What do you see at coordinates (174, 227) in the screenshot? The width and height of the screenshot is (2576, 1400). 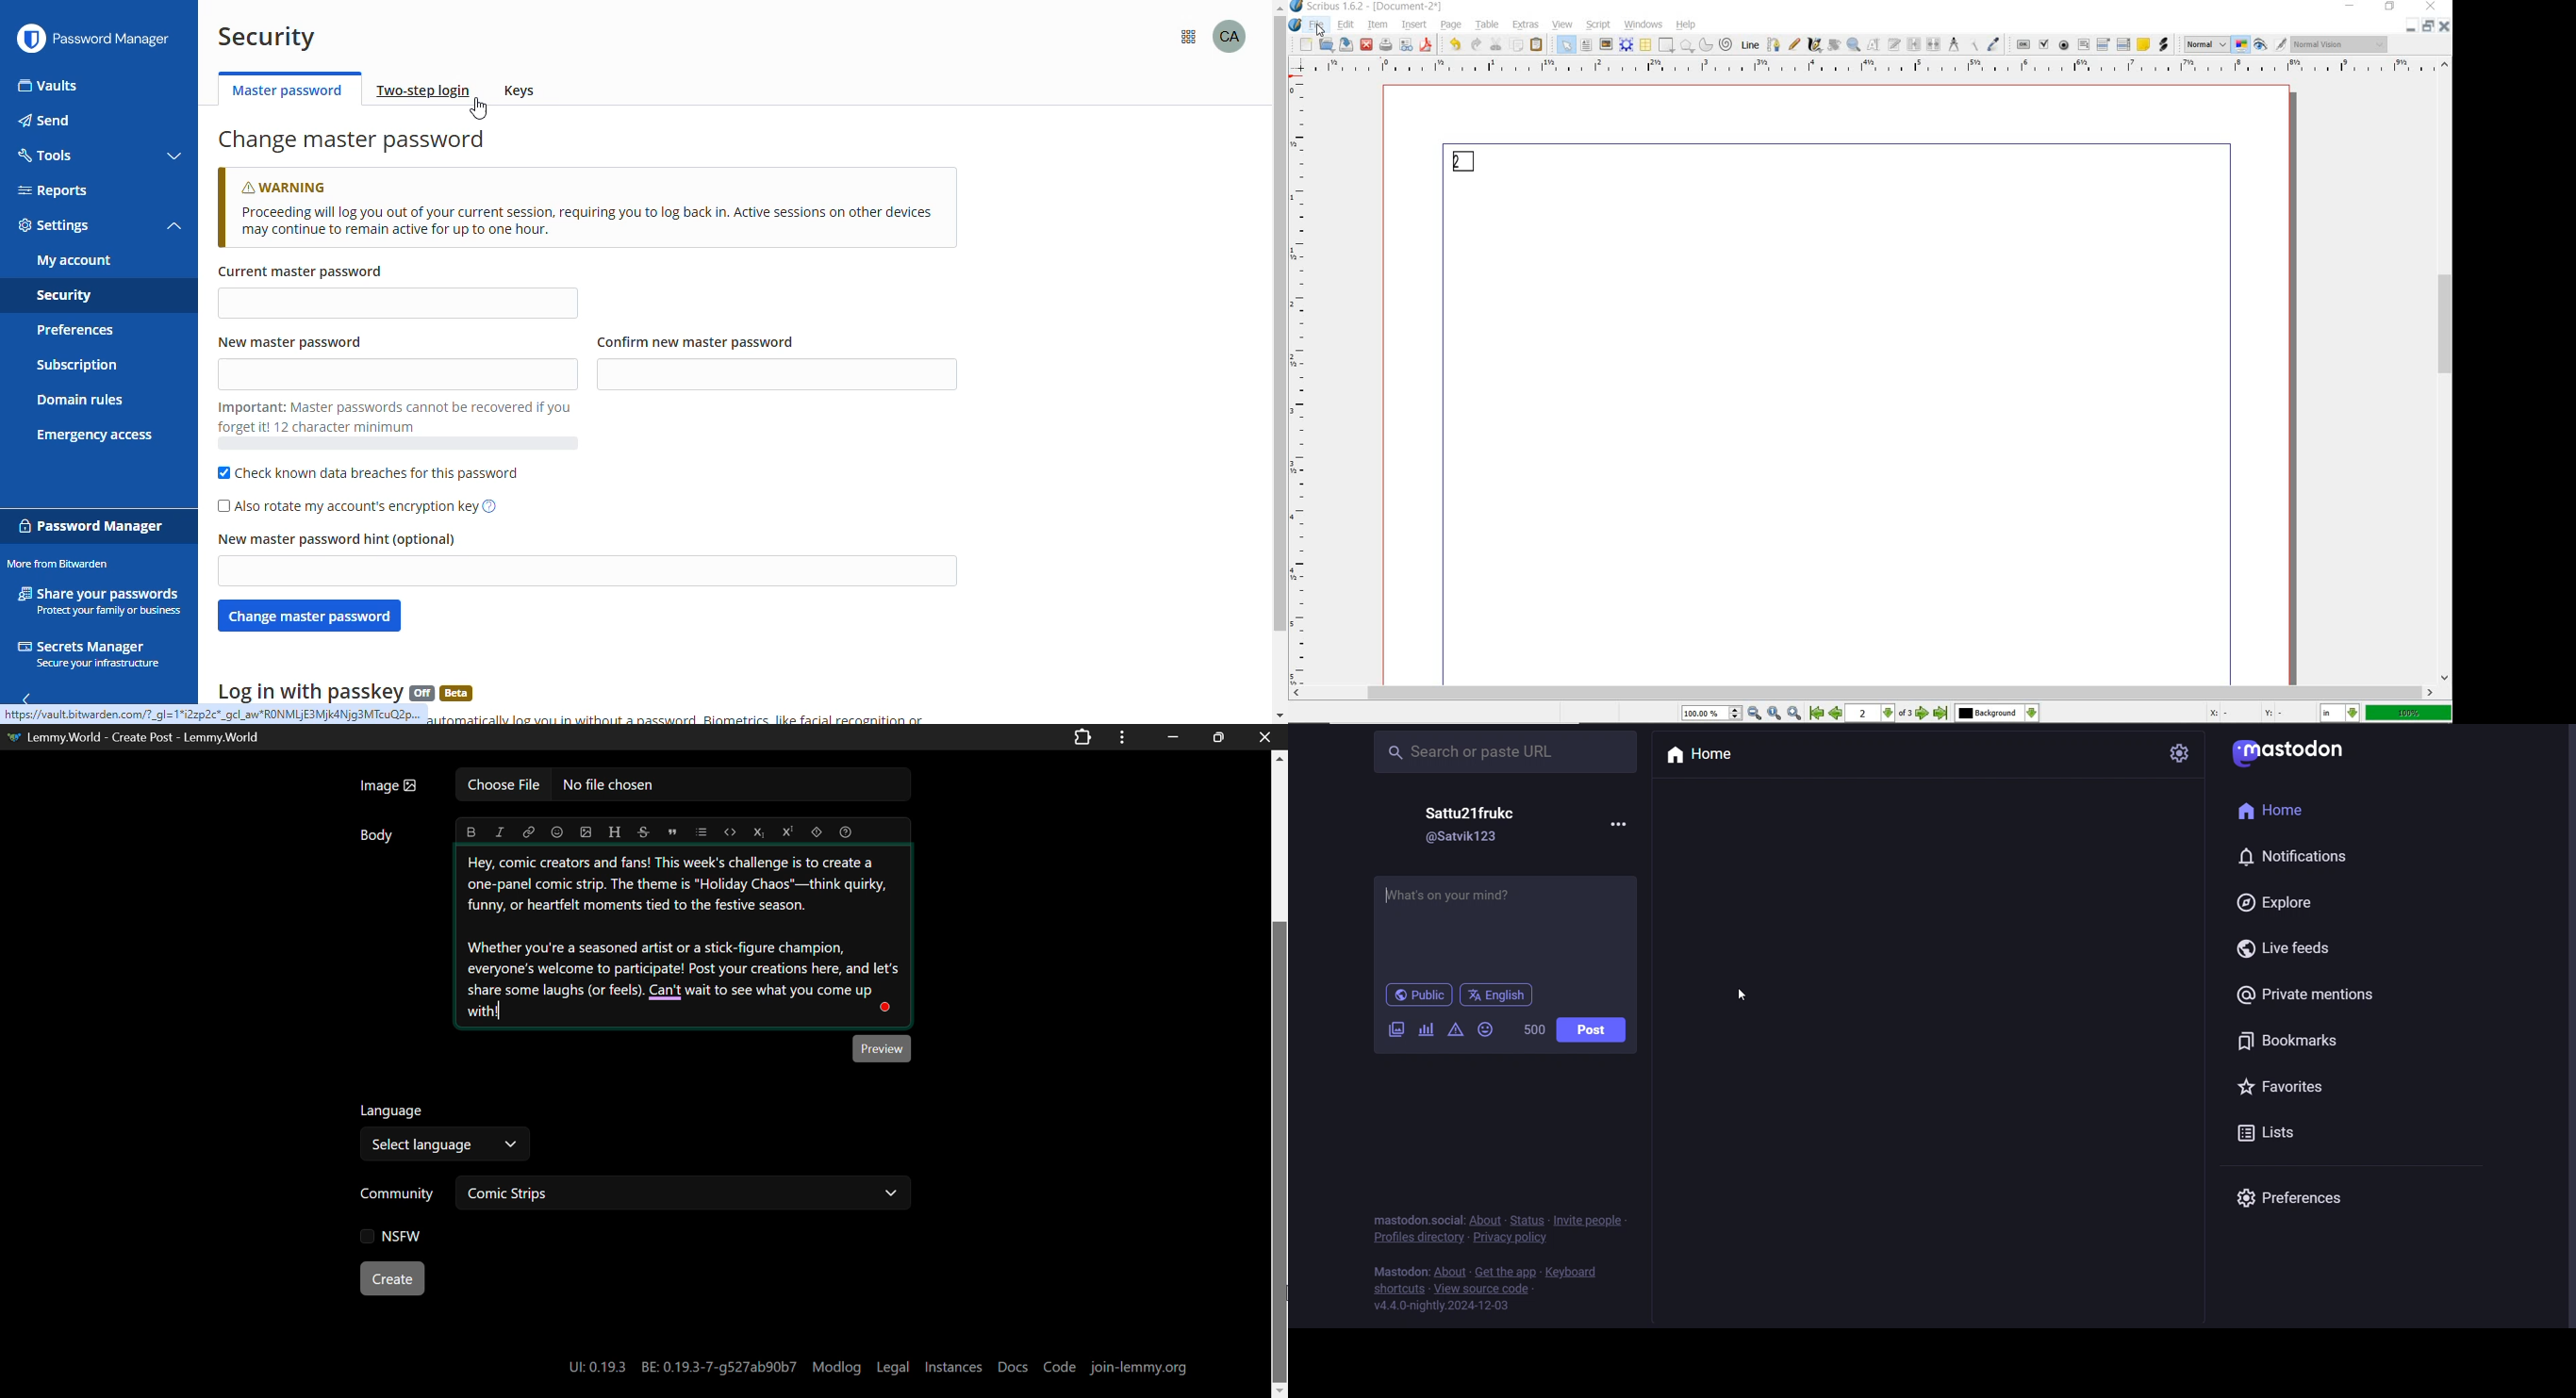 I see `toggle collapse` at bounding box center [174, 227].